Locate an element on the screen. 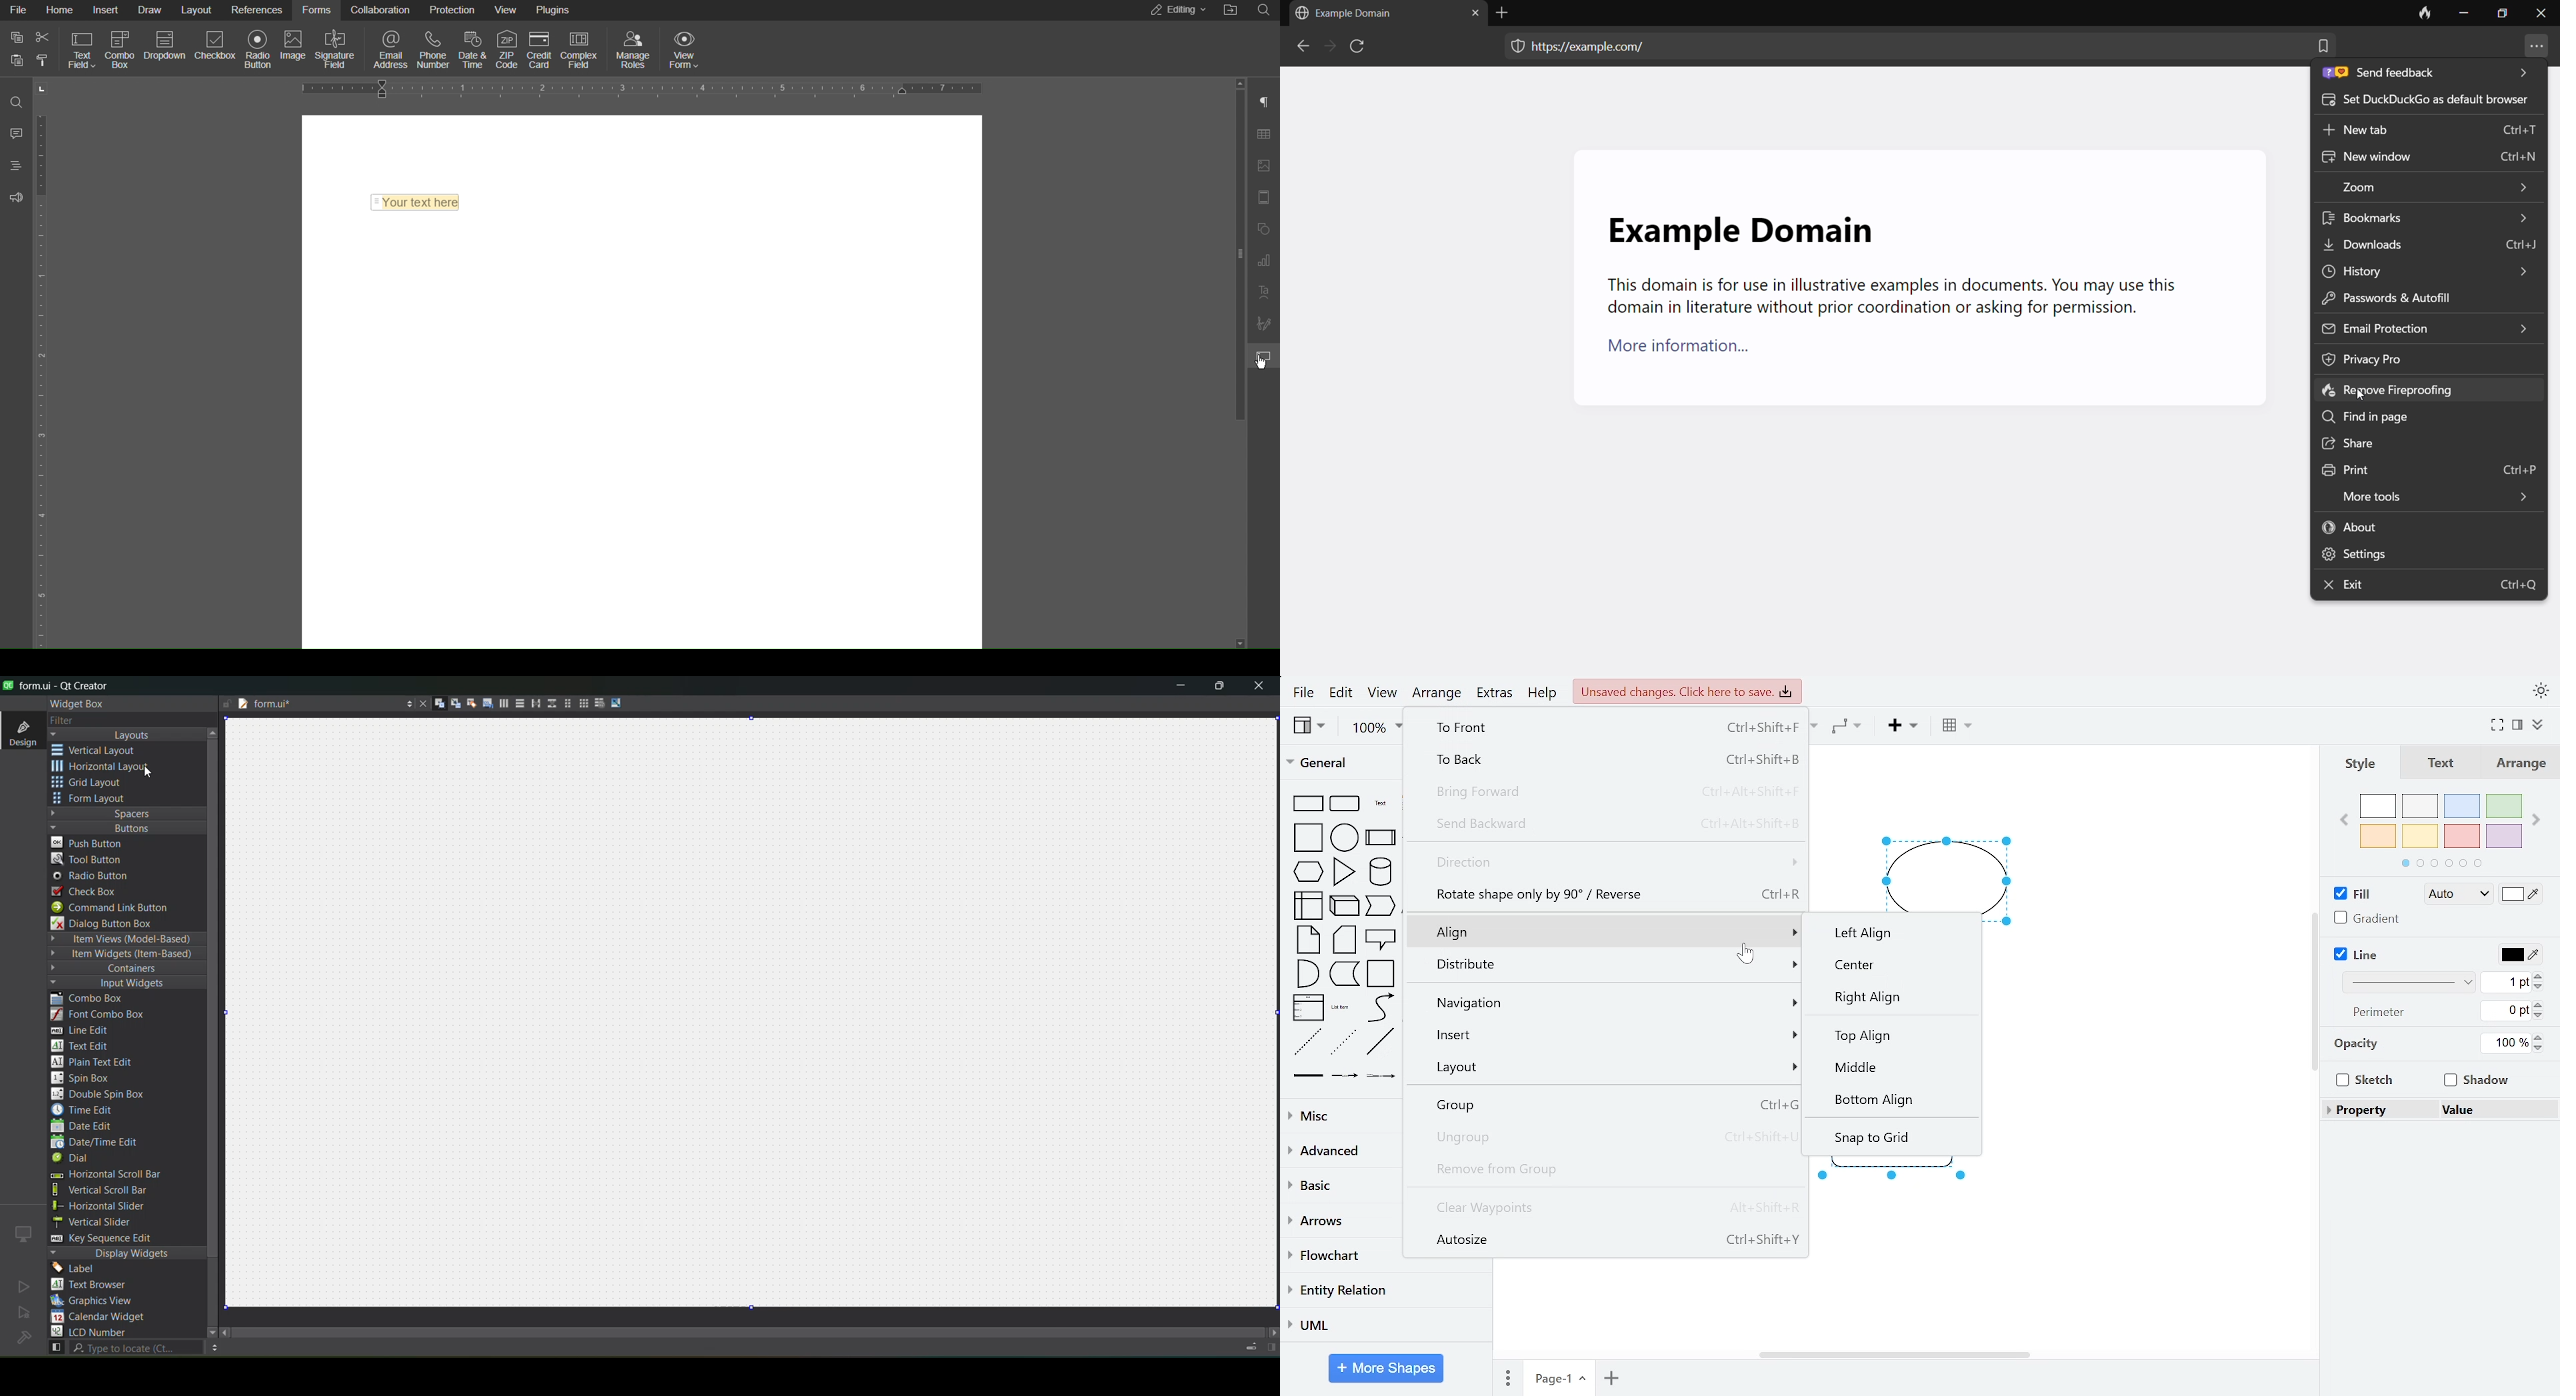 This screenshot has width=2576, height=1400. green is located at coordinates (2502, 807).